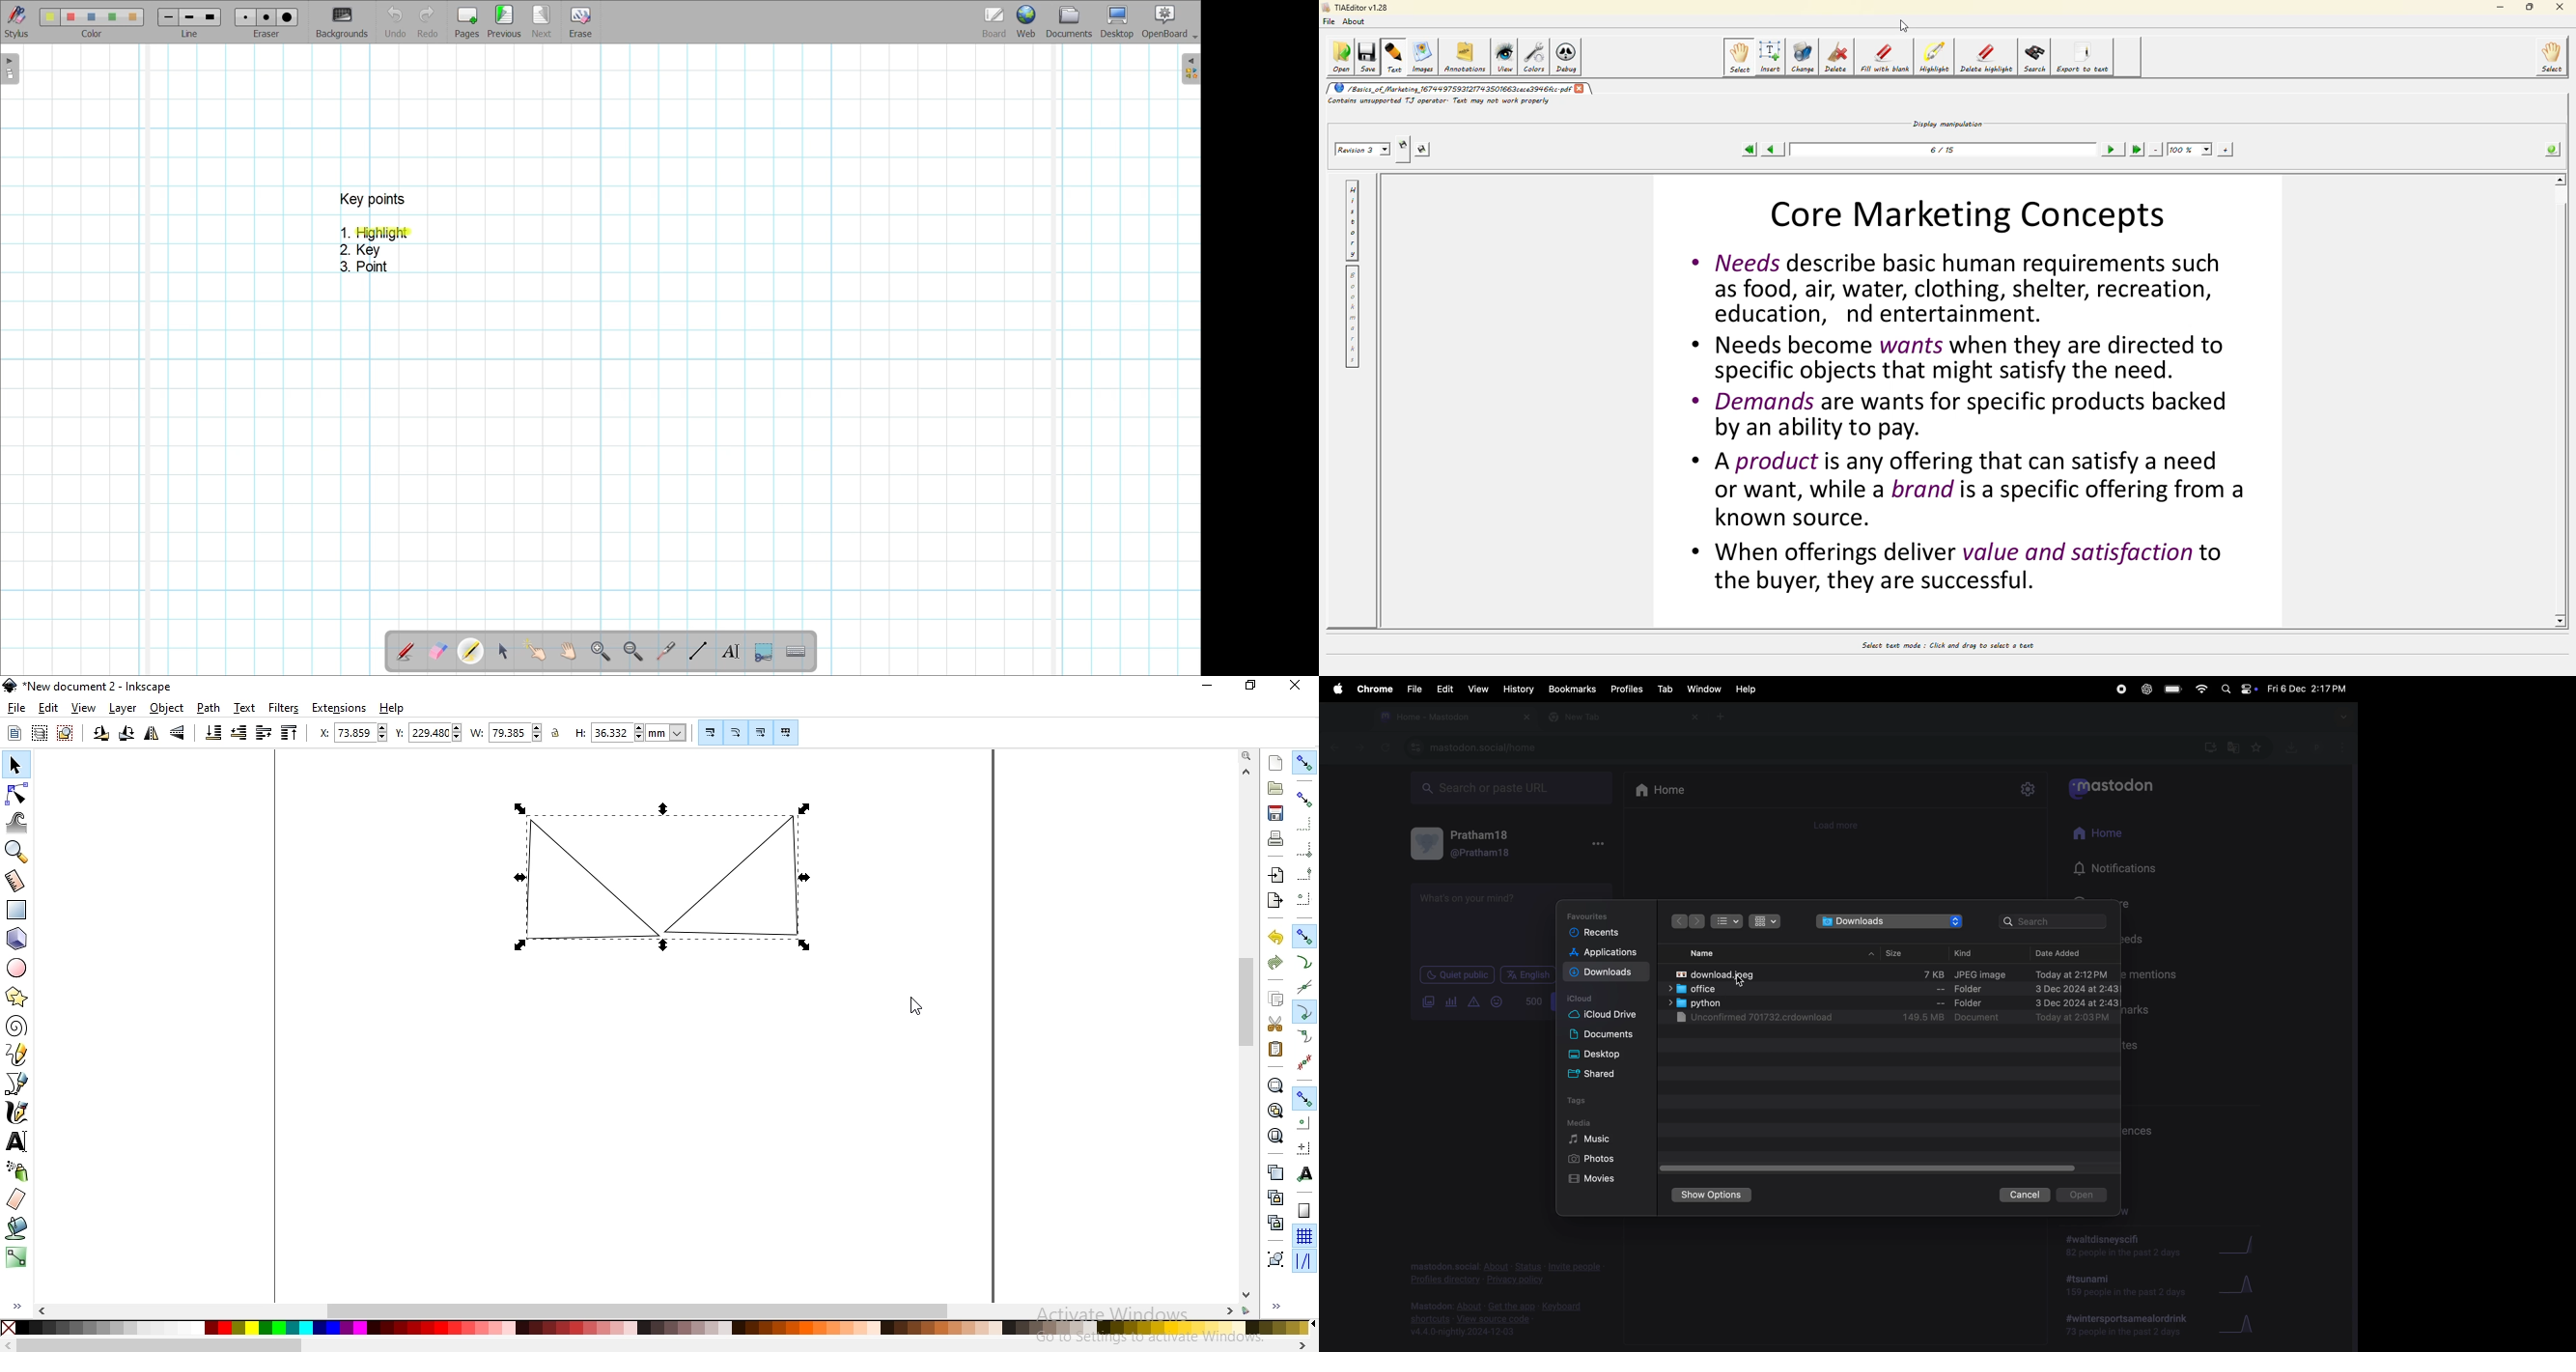 This screenshot has height=1372, width=2576. What do you see at coordinates (2121, 791) in the screenshot?
I see `mastodon app` at bounding box center [2121, 791].